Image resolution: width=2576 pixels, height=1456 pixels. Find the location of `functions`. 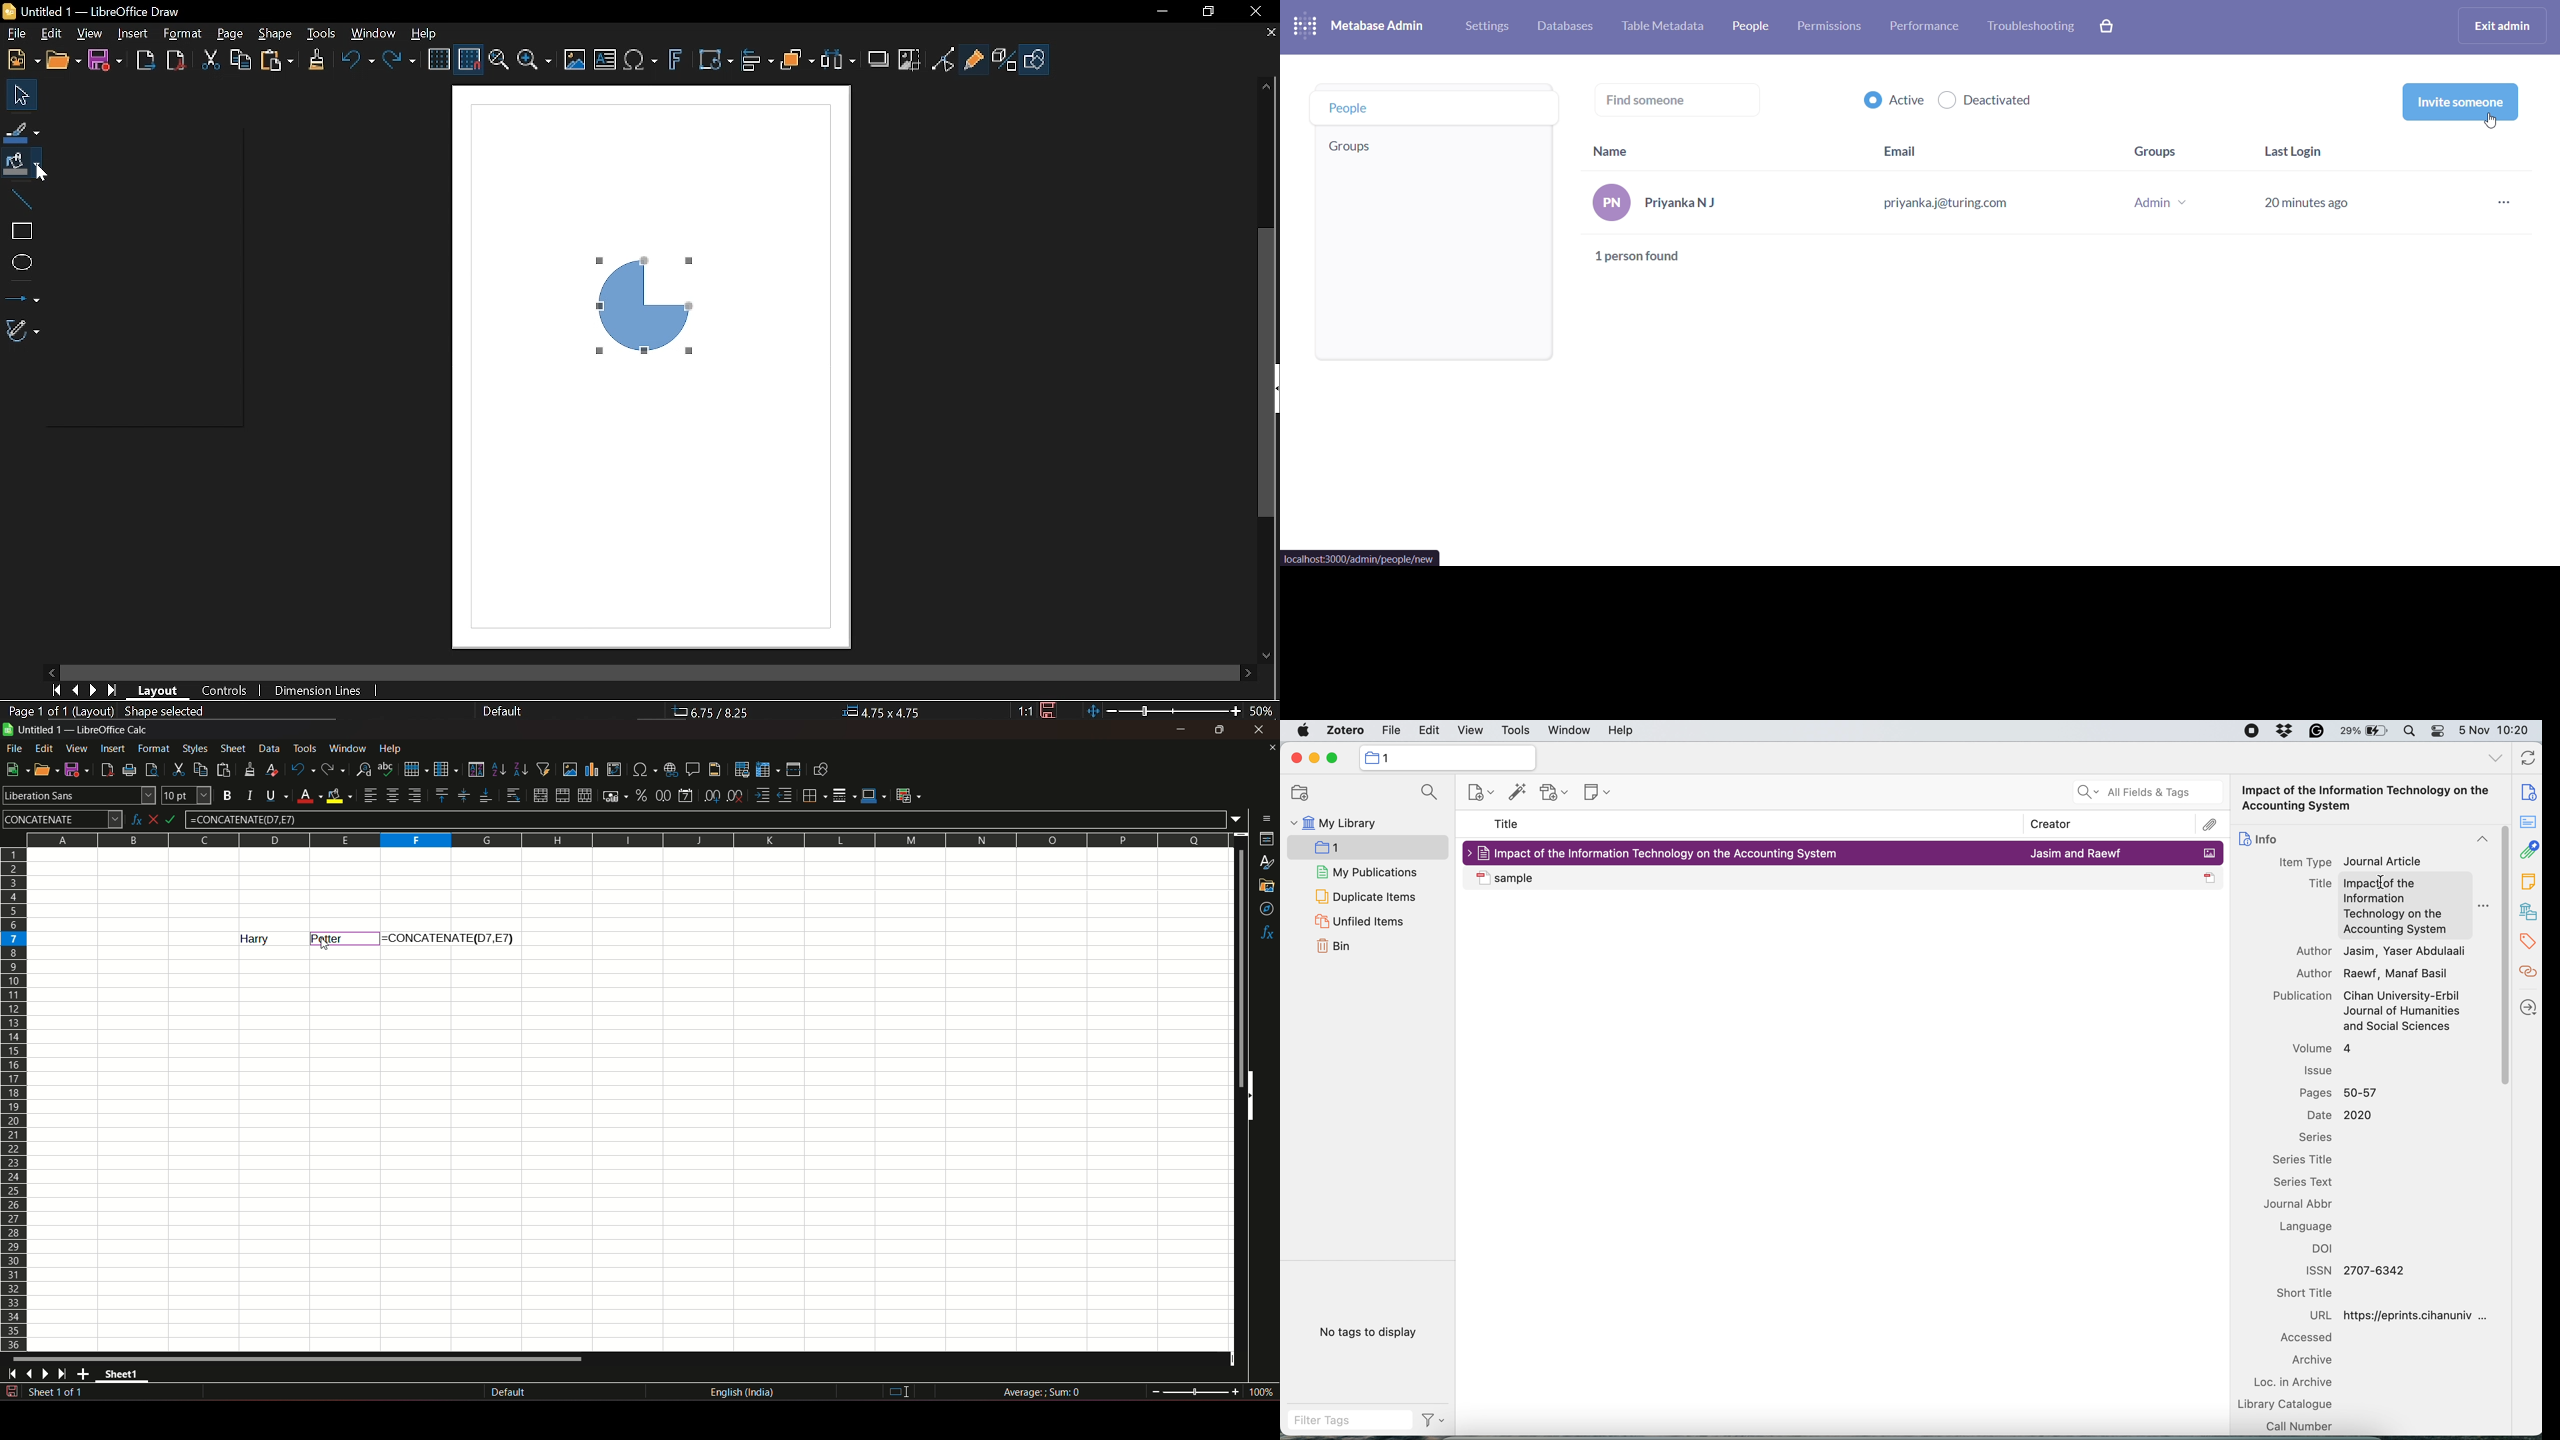

functions is located at coordinates (1267, 934).